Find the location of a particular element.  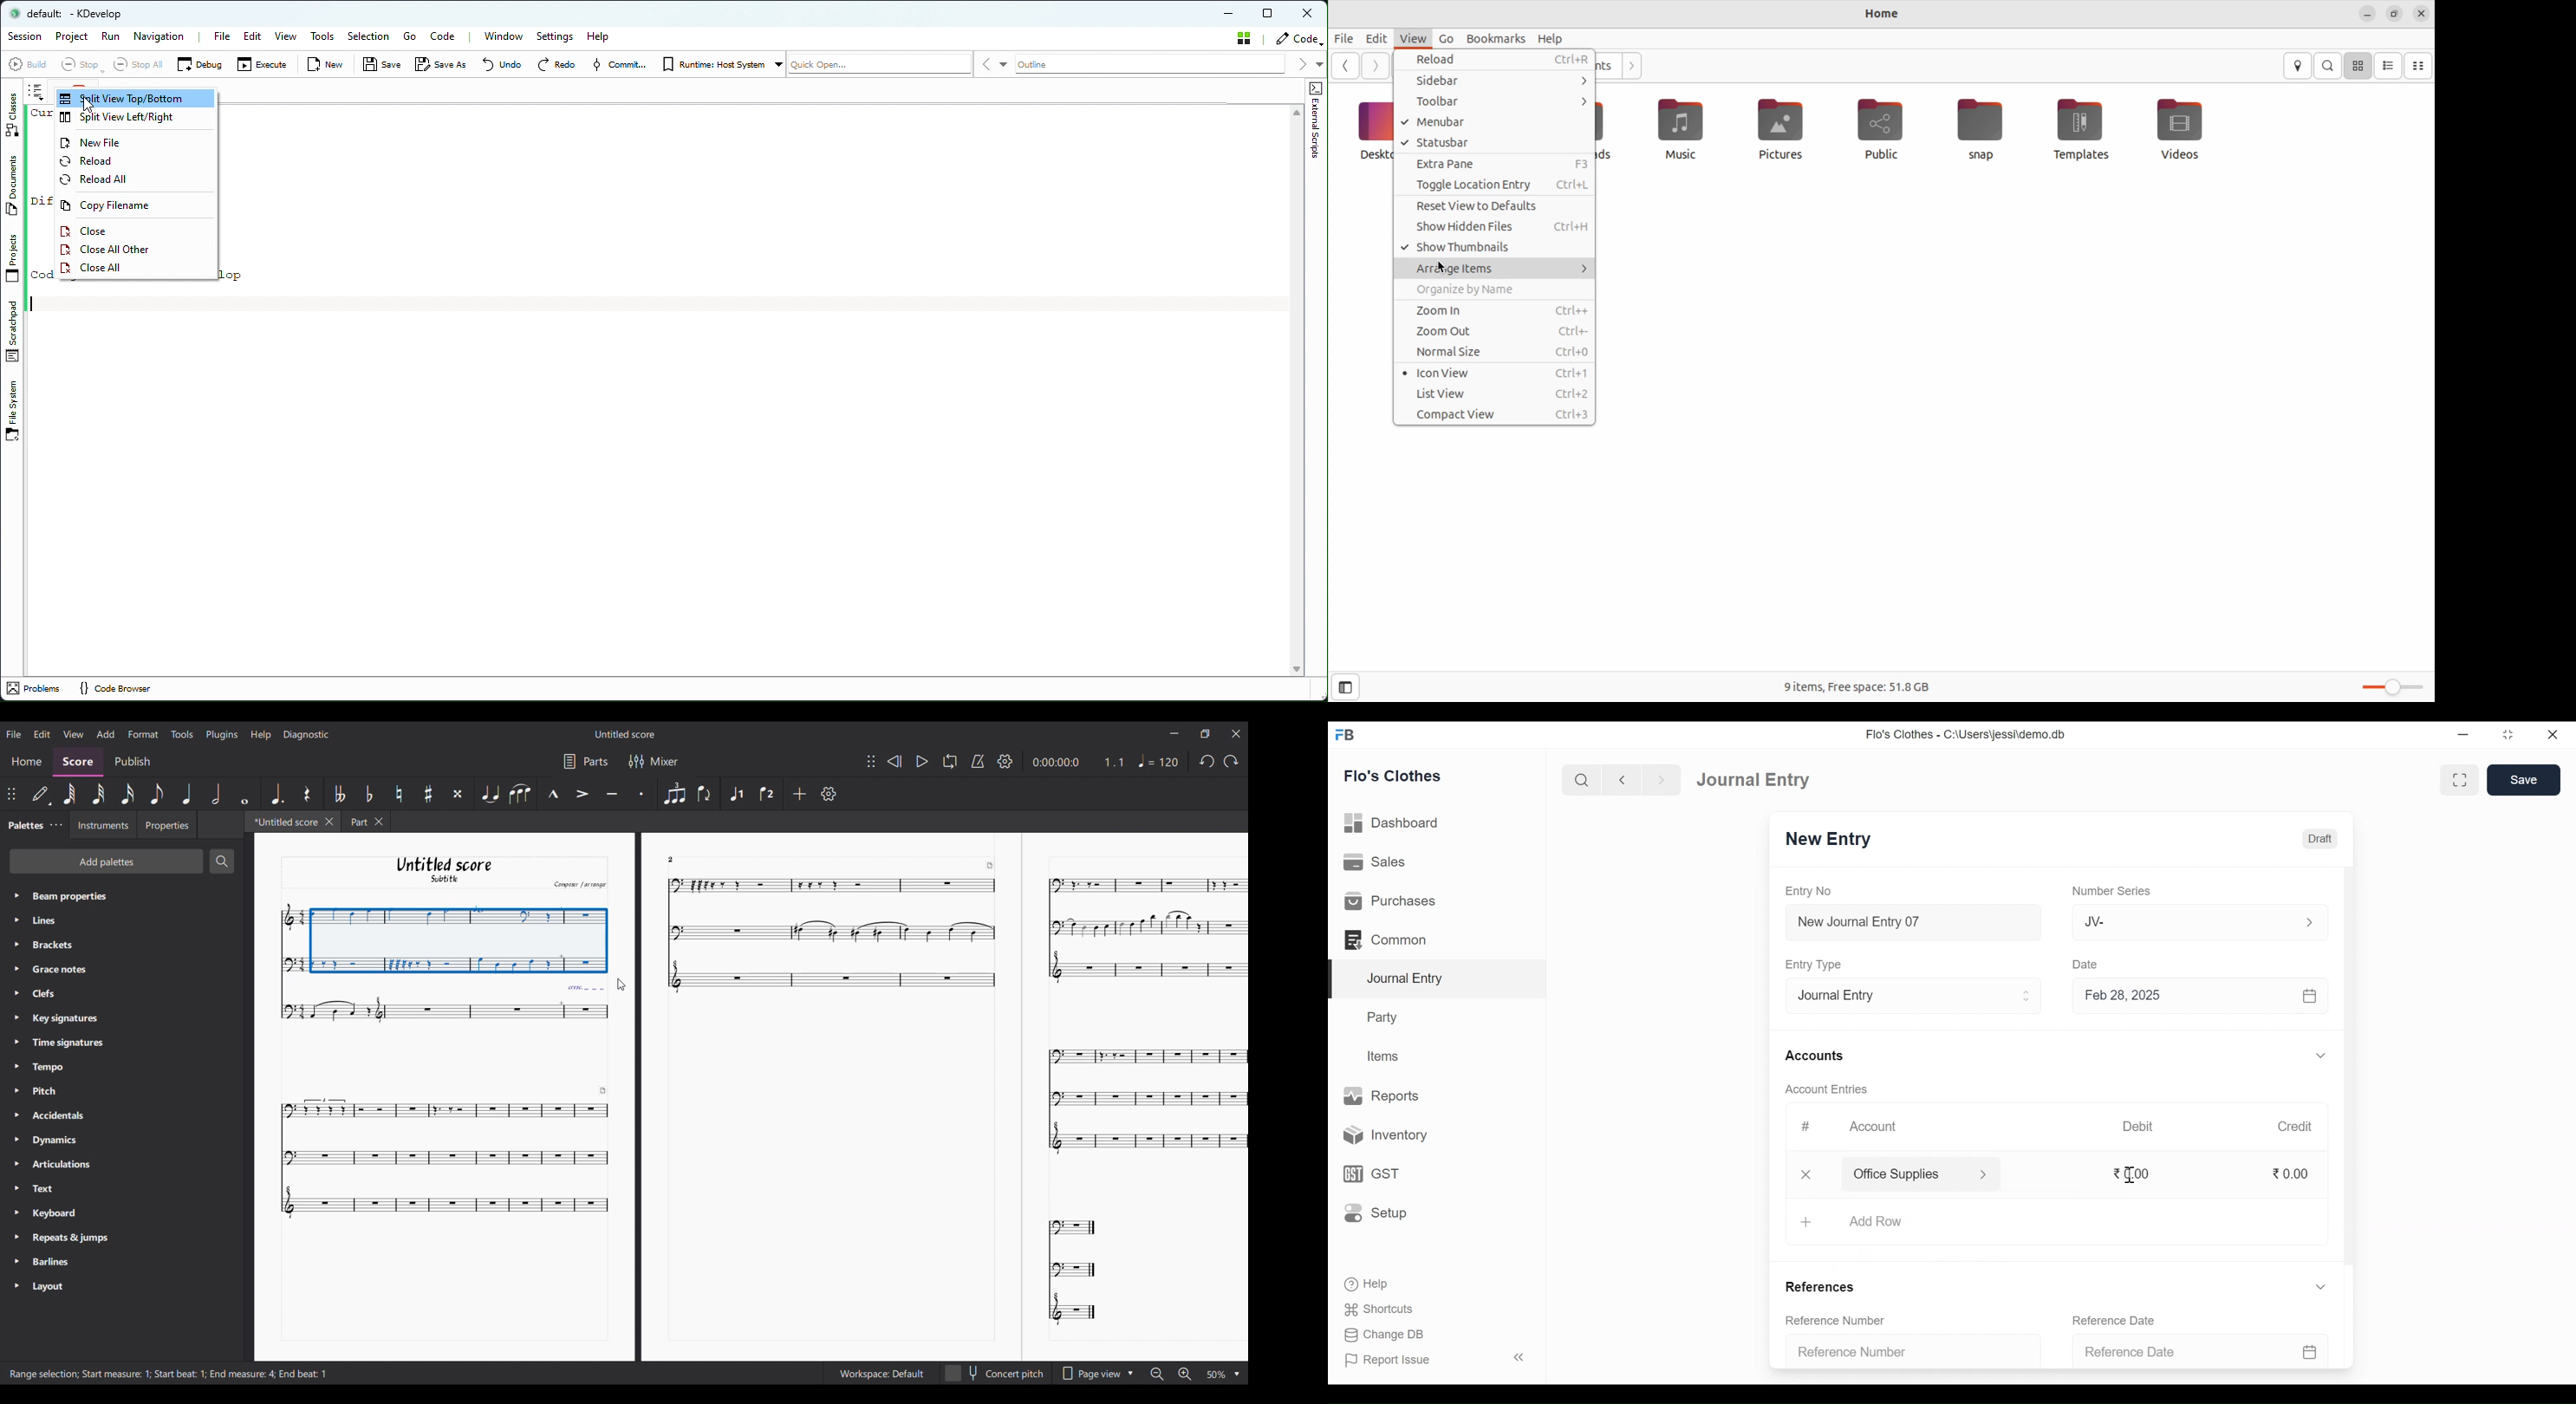

Sales is located at coordinates (1377, 861).